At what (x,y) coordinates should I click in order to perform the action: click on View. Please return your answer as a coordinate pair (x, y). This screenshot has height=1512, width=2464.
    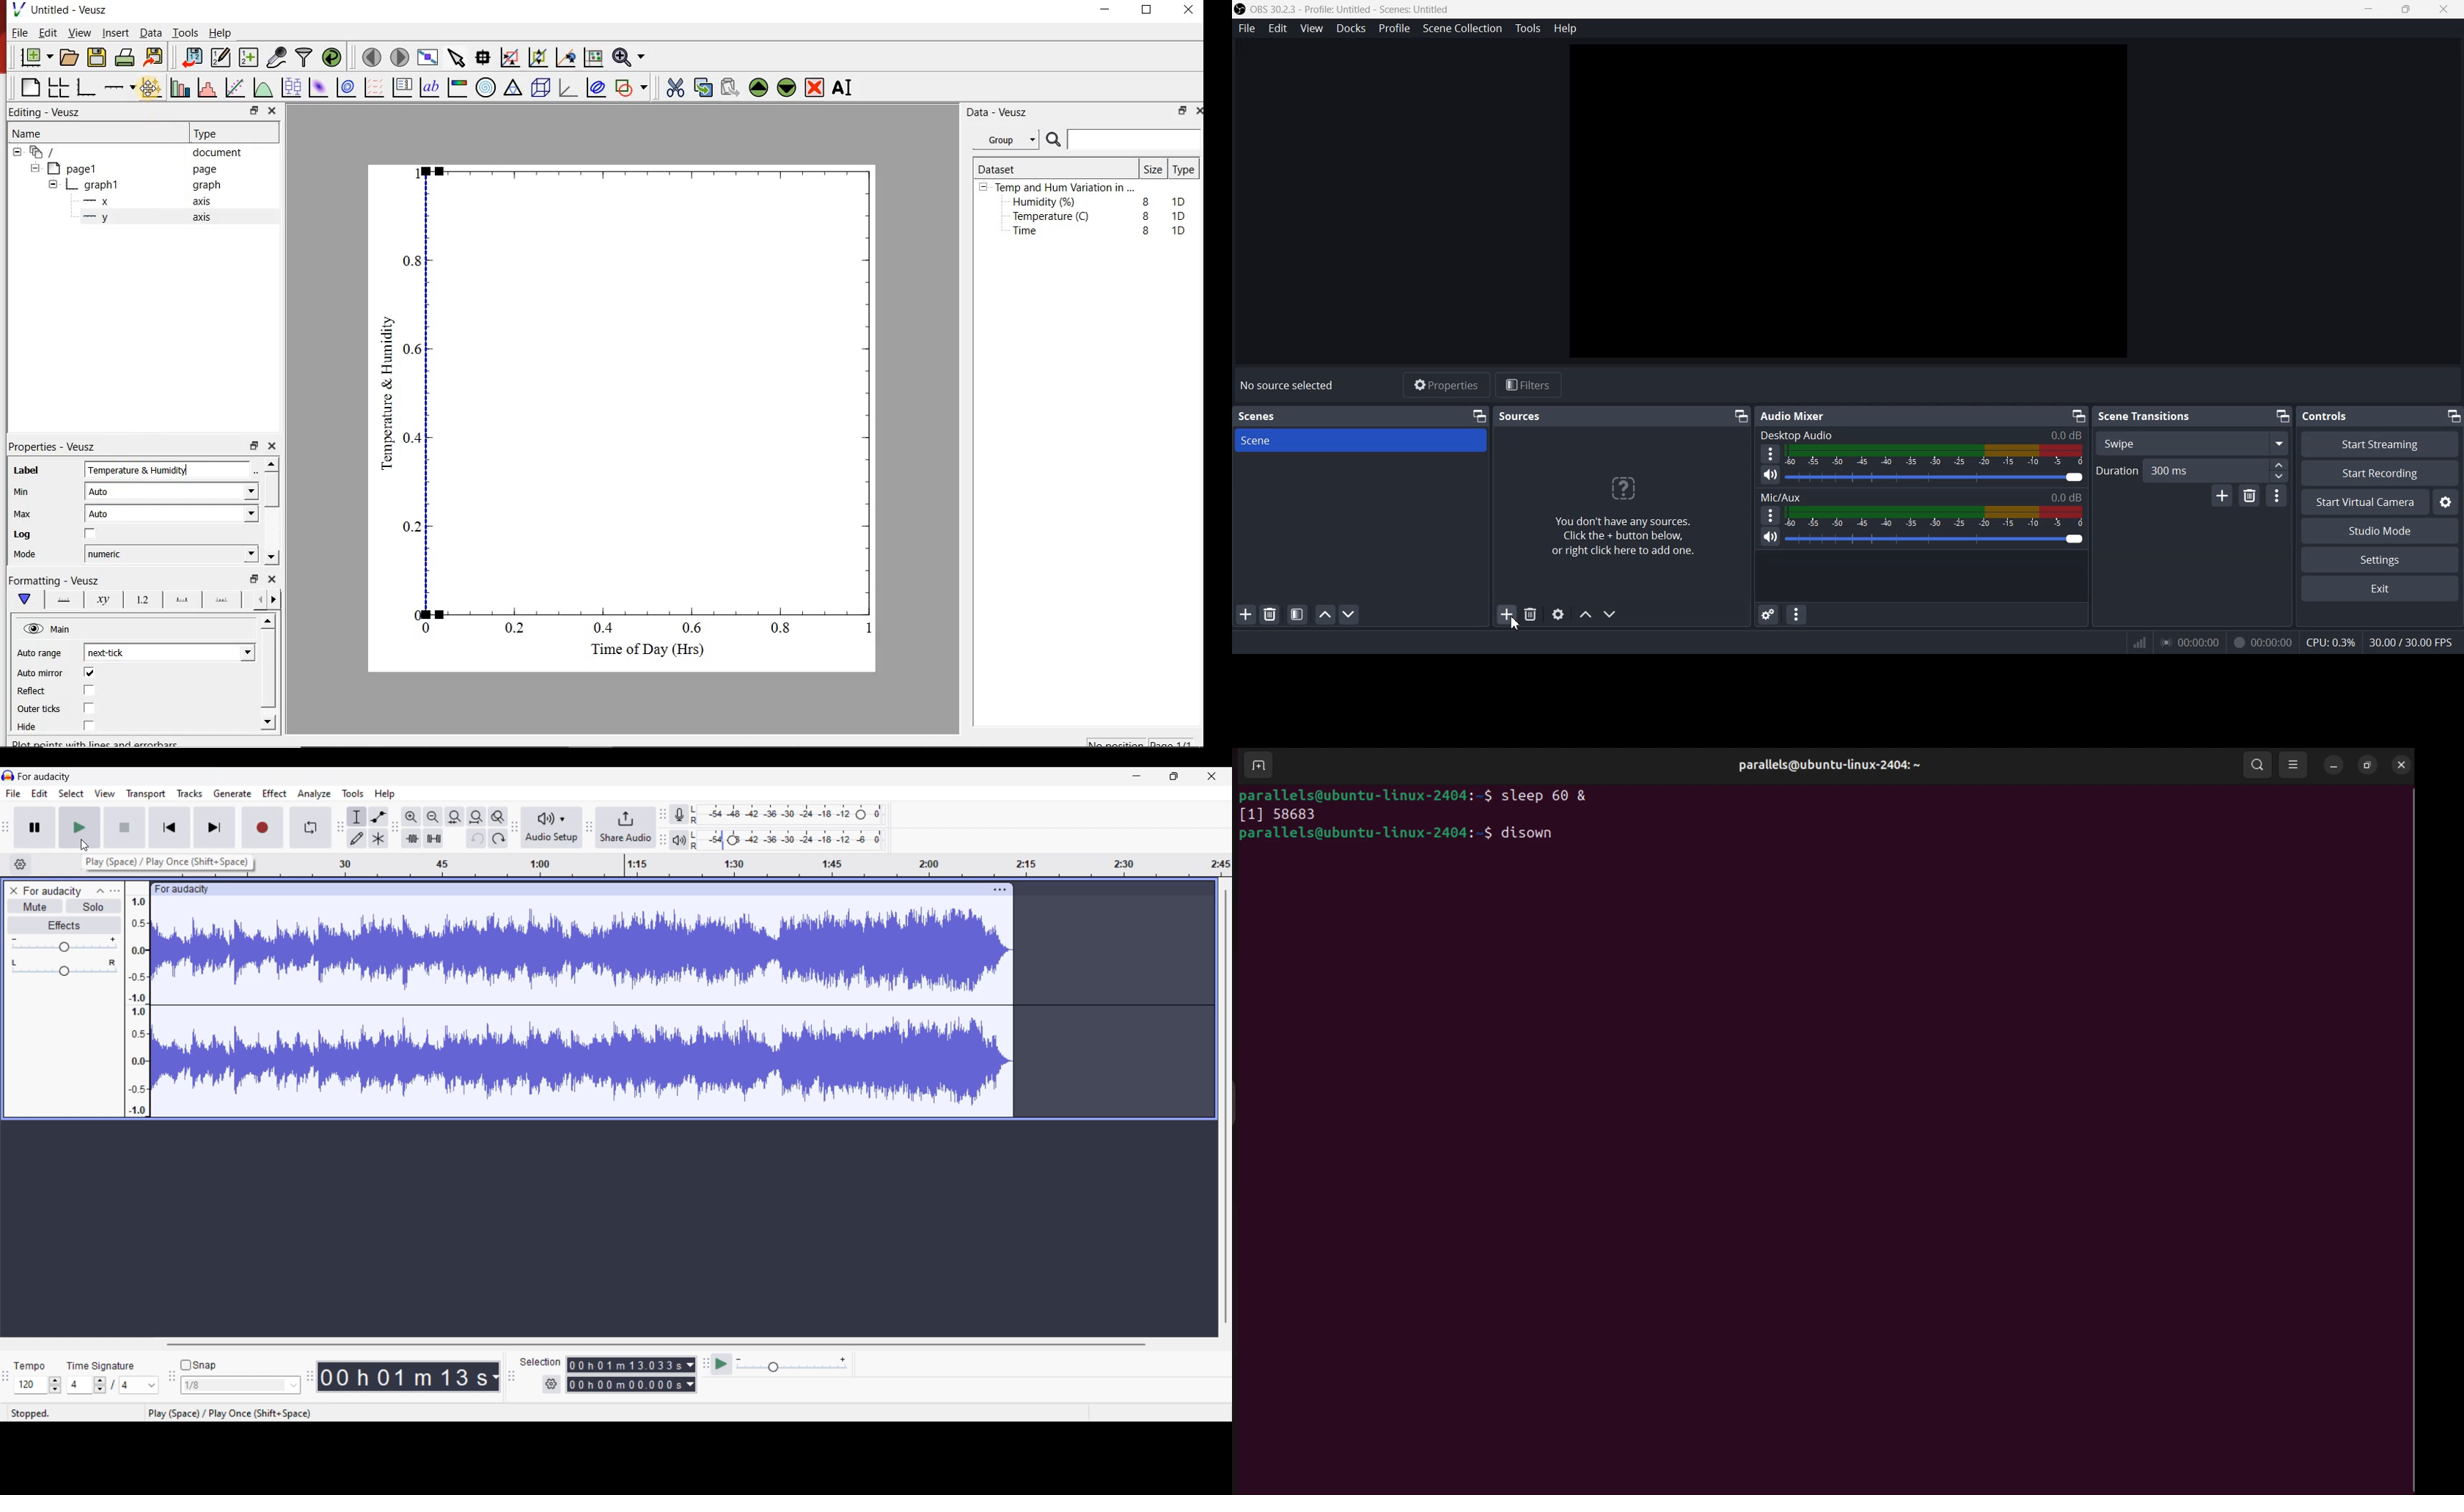
    Looking at the image, I should click on (80, 33).